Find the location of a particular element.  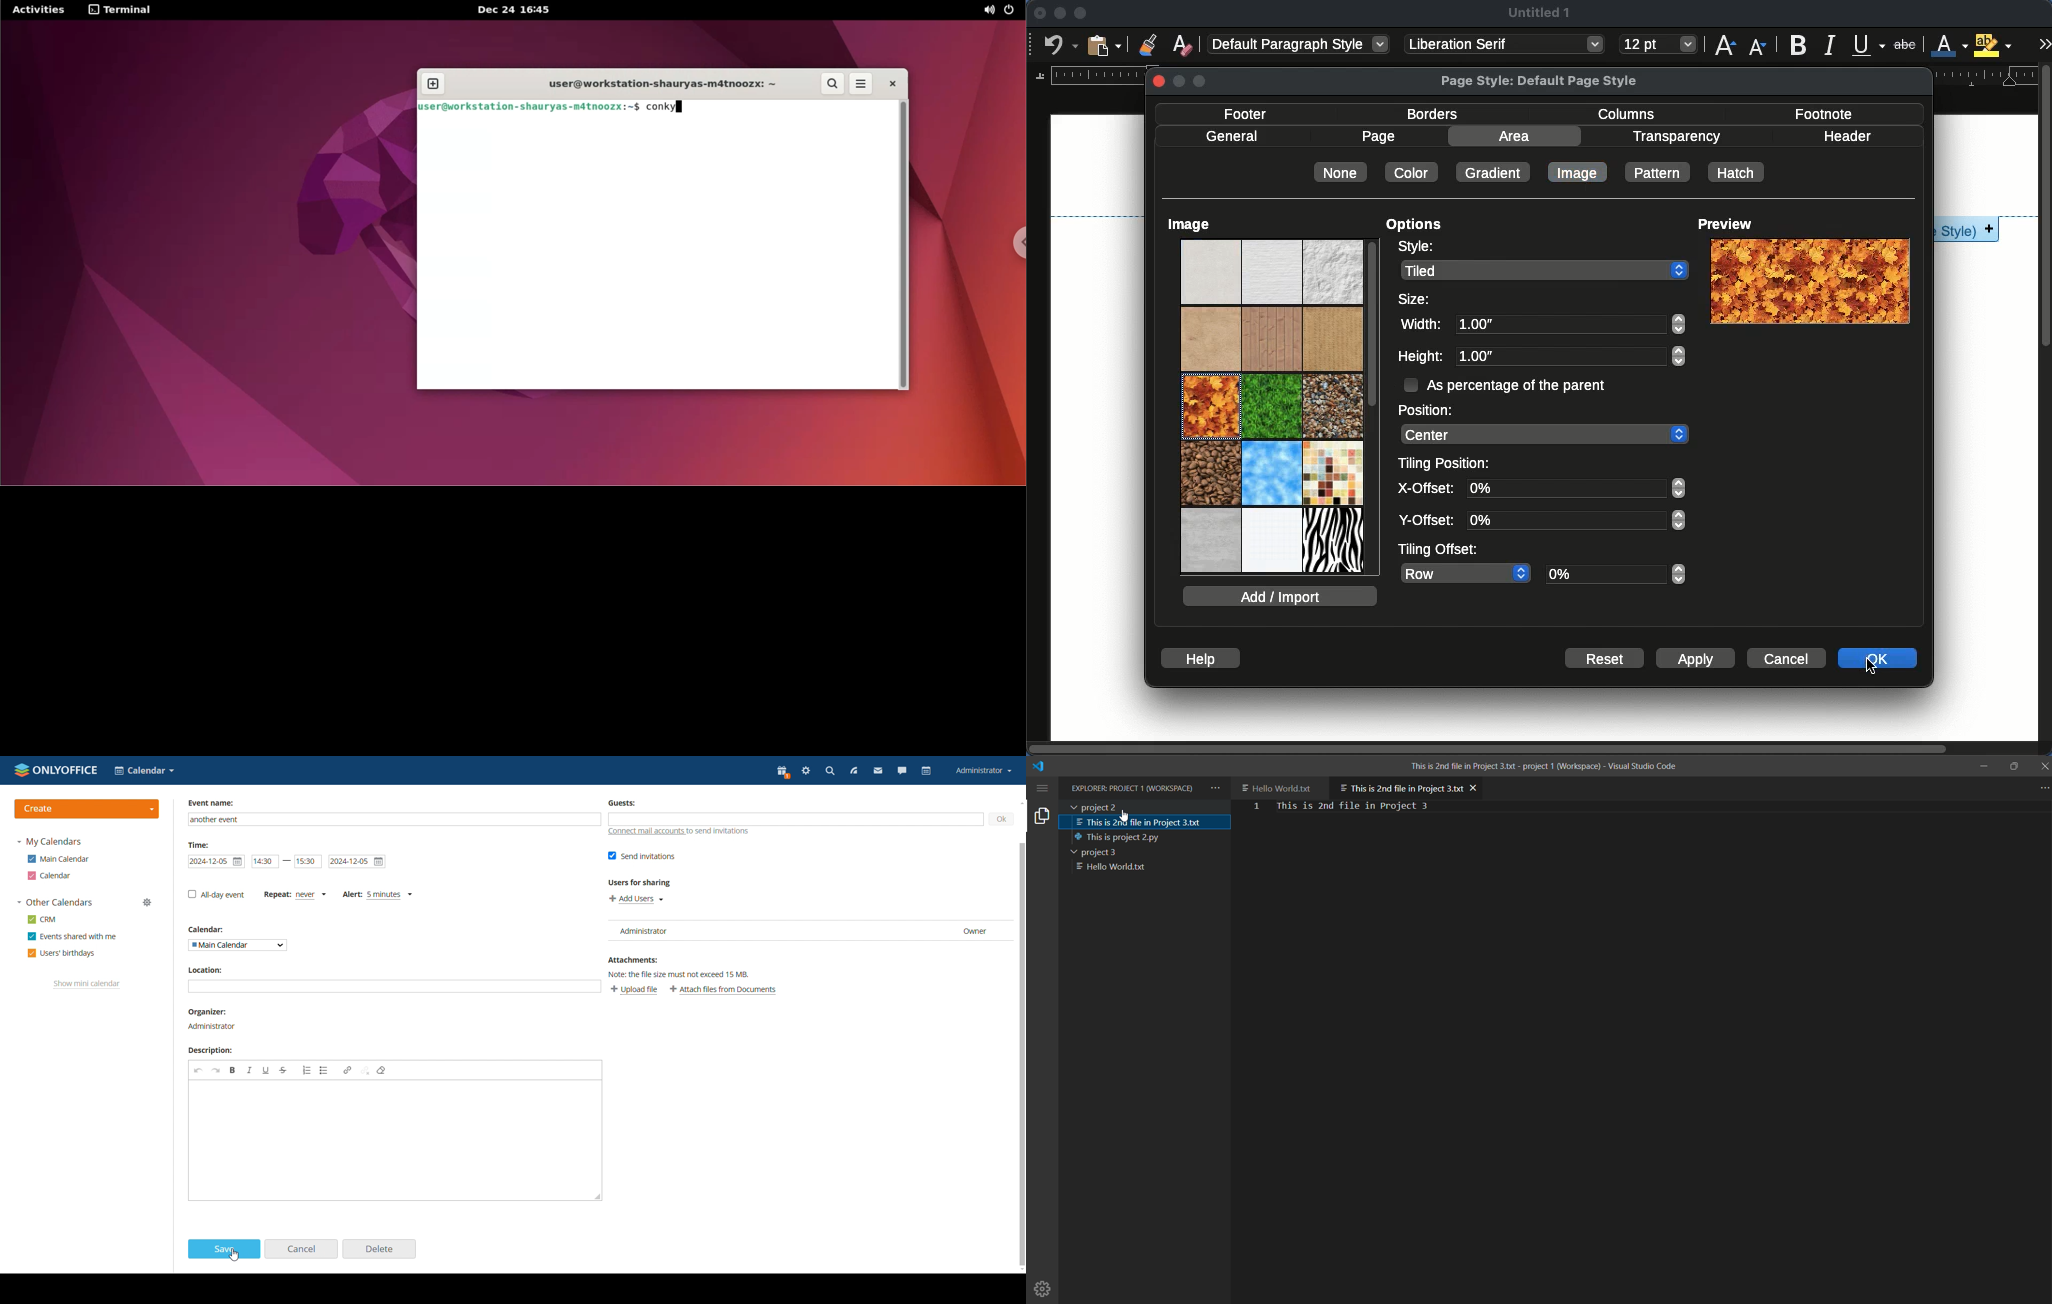

cursor is located at coordinates (1875, 663).